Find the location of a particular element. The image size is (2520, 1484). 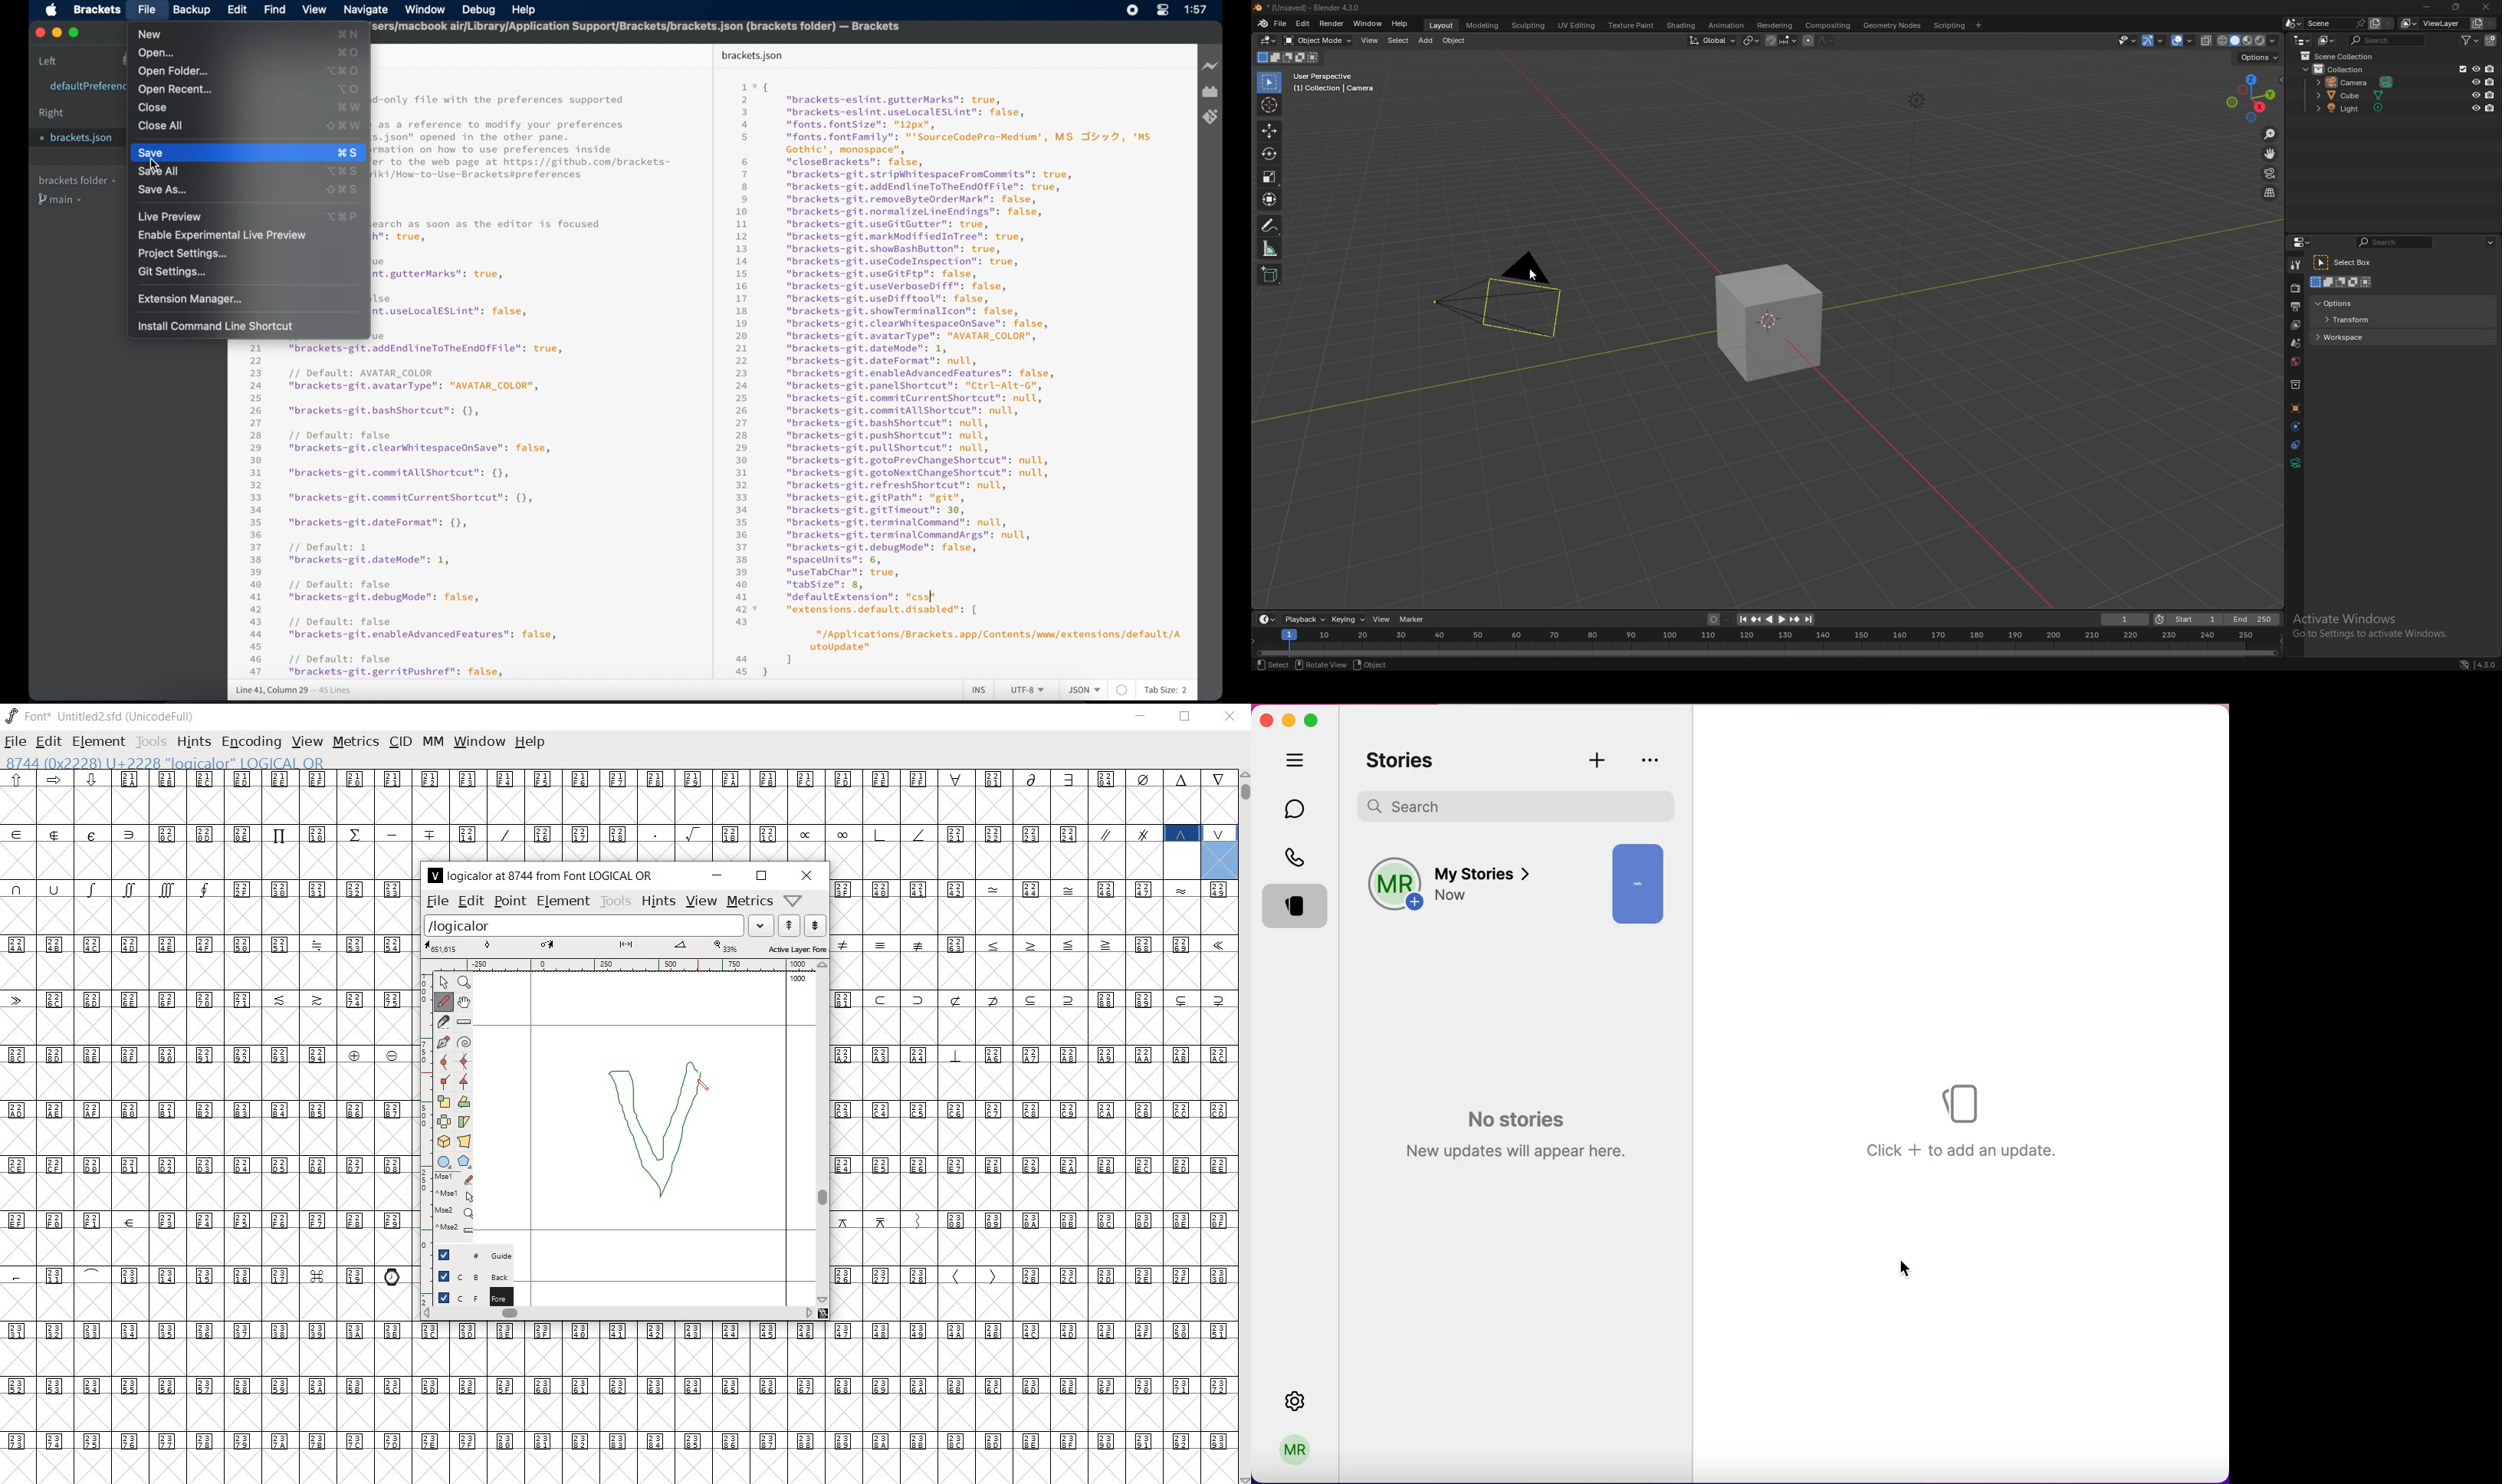

play animation is located at coordinates (1776, 620).